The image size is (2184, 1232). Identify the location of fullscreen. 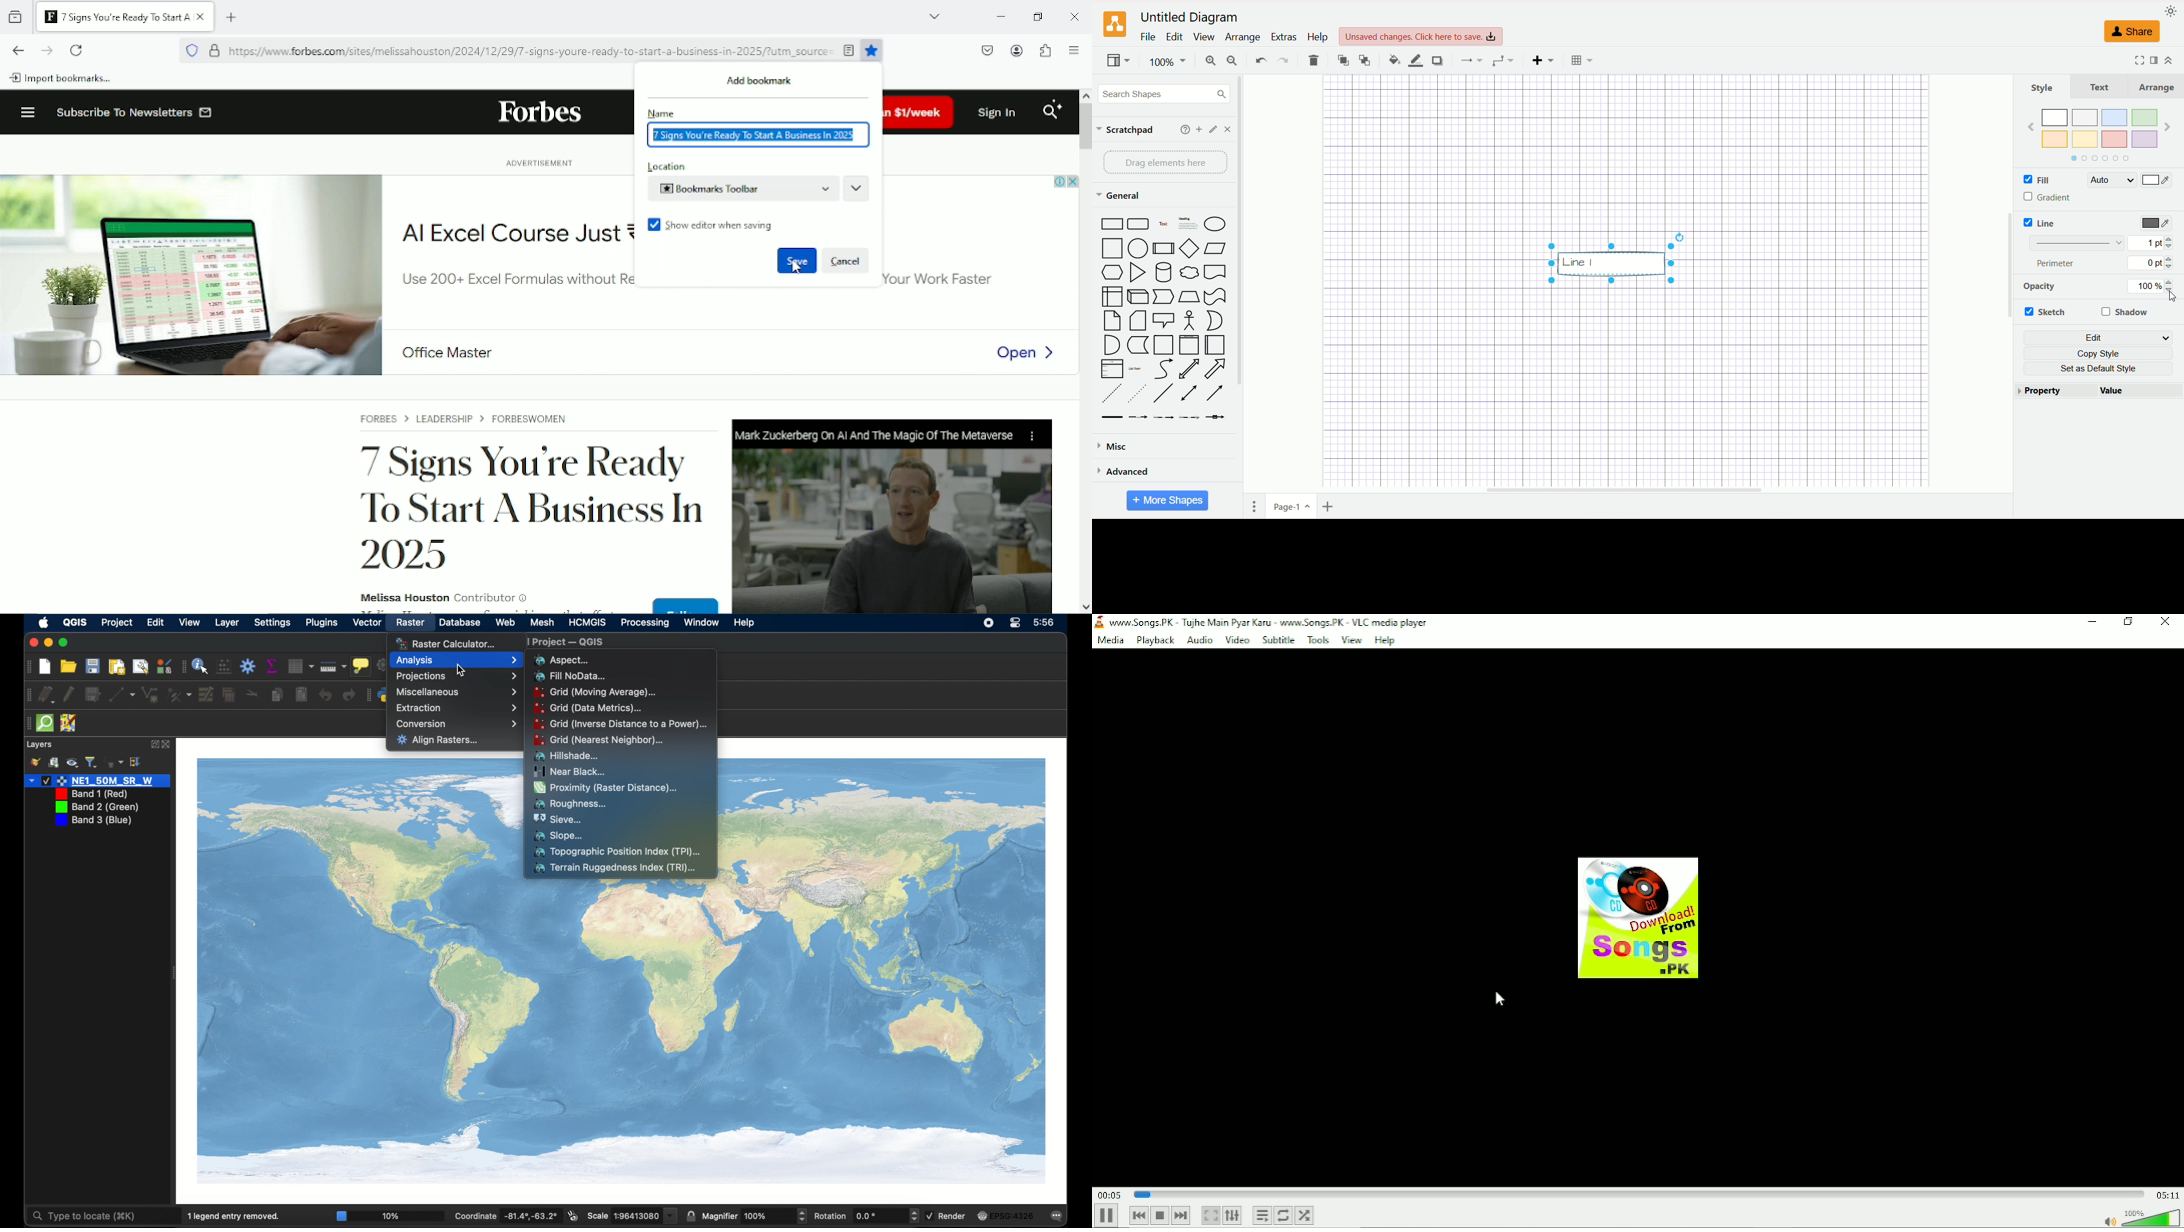
(2136, 60).